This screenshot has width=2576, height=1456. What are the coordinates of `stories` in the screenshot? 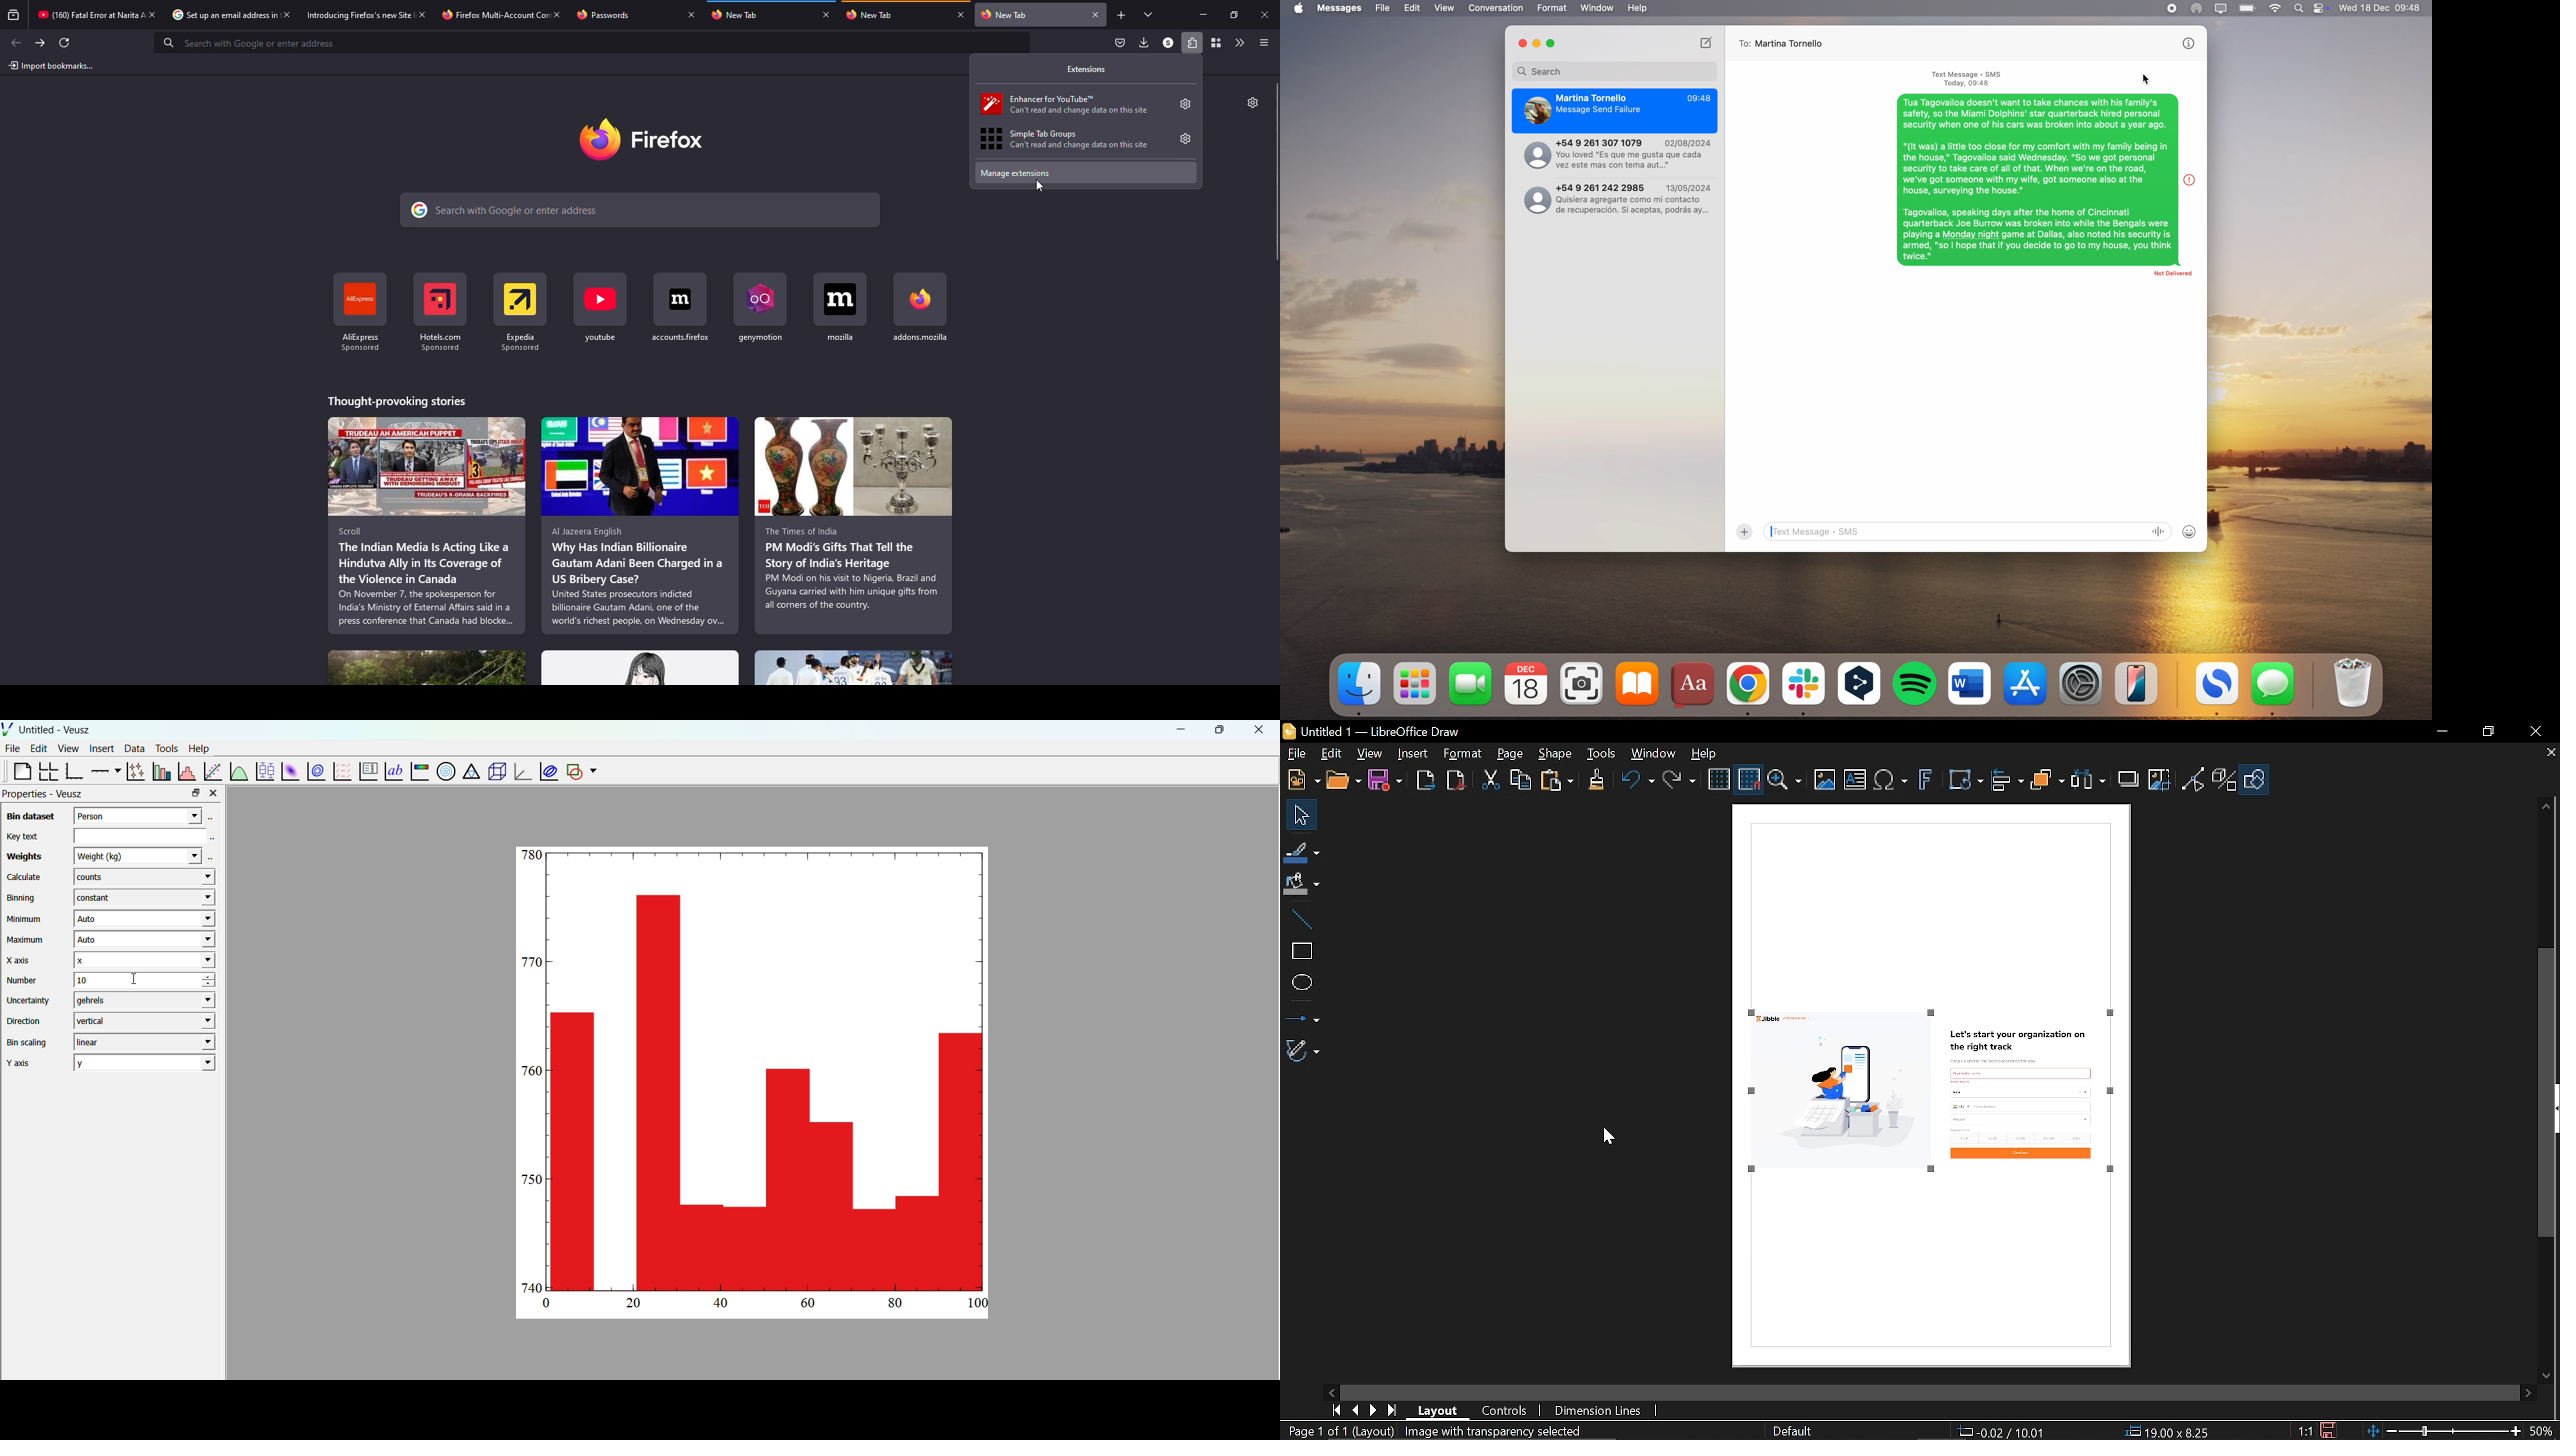 It's located at (400, 401).